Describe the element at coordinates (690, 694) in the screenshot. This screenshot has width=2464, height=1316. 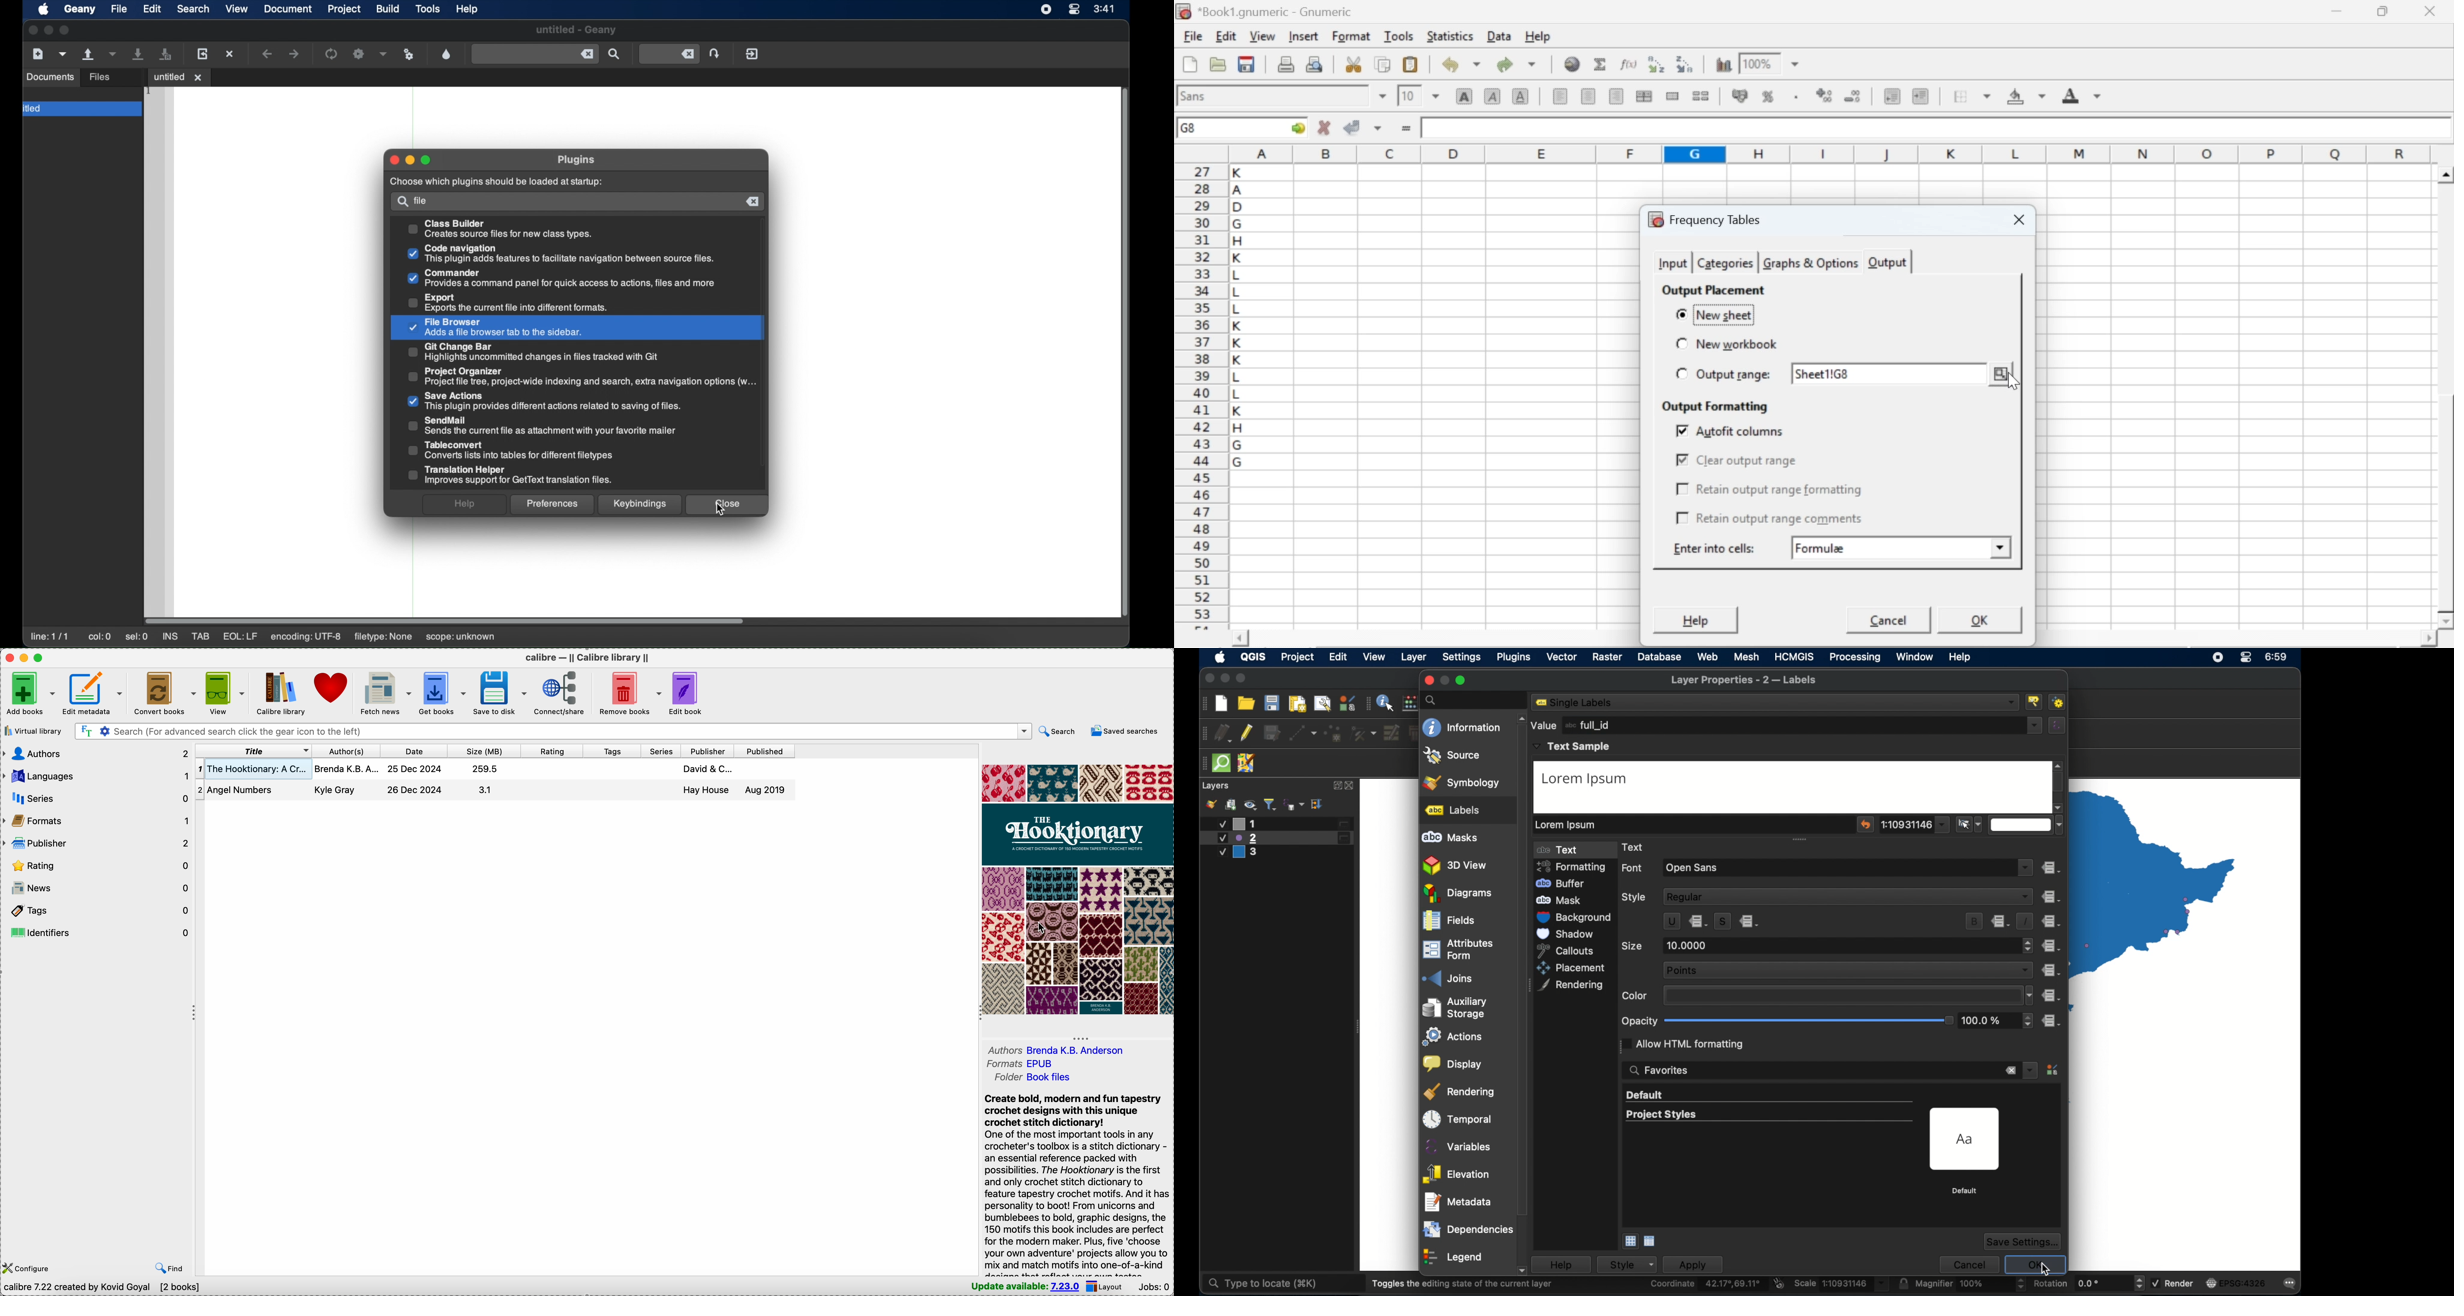
I see `edit book` at that location.